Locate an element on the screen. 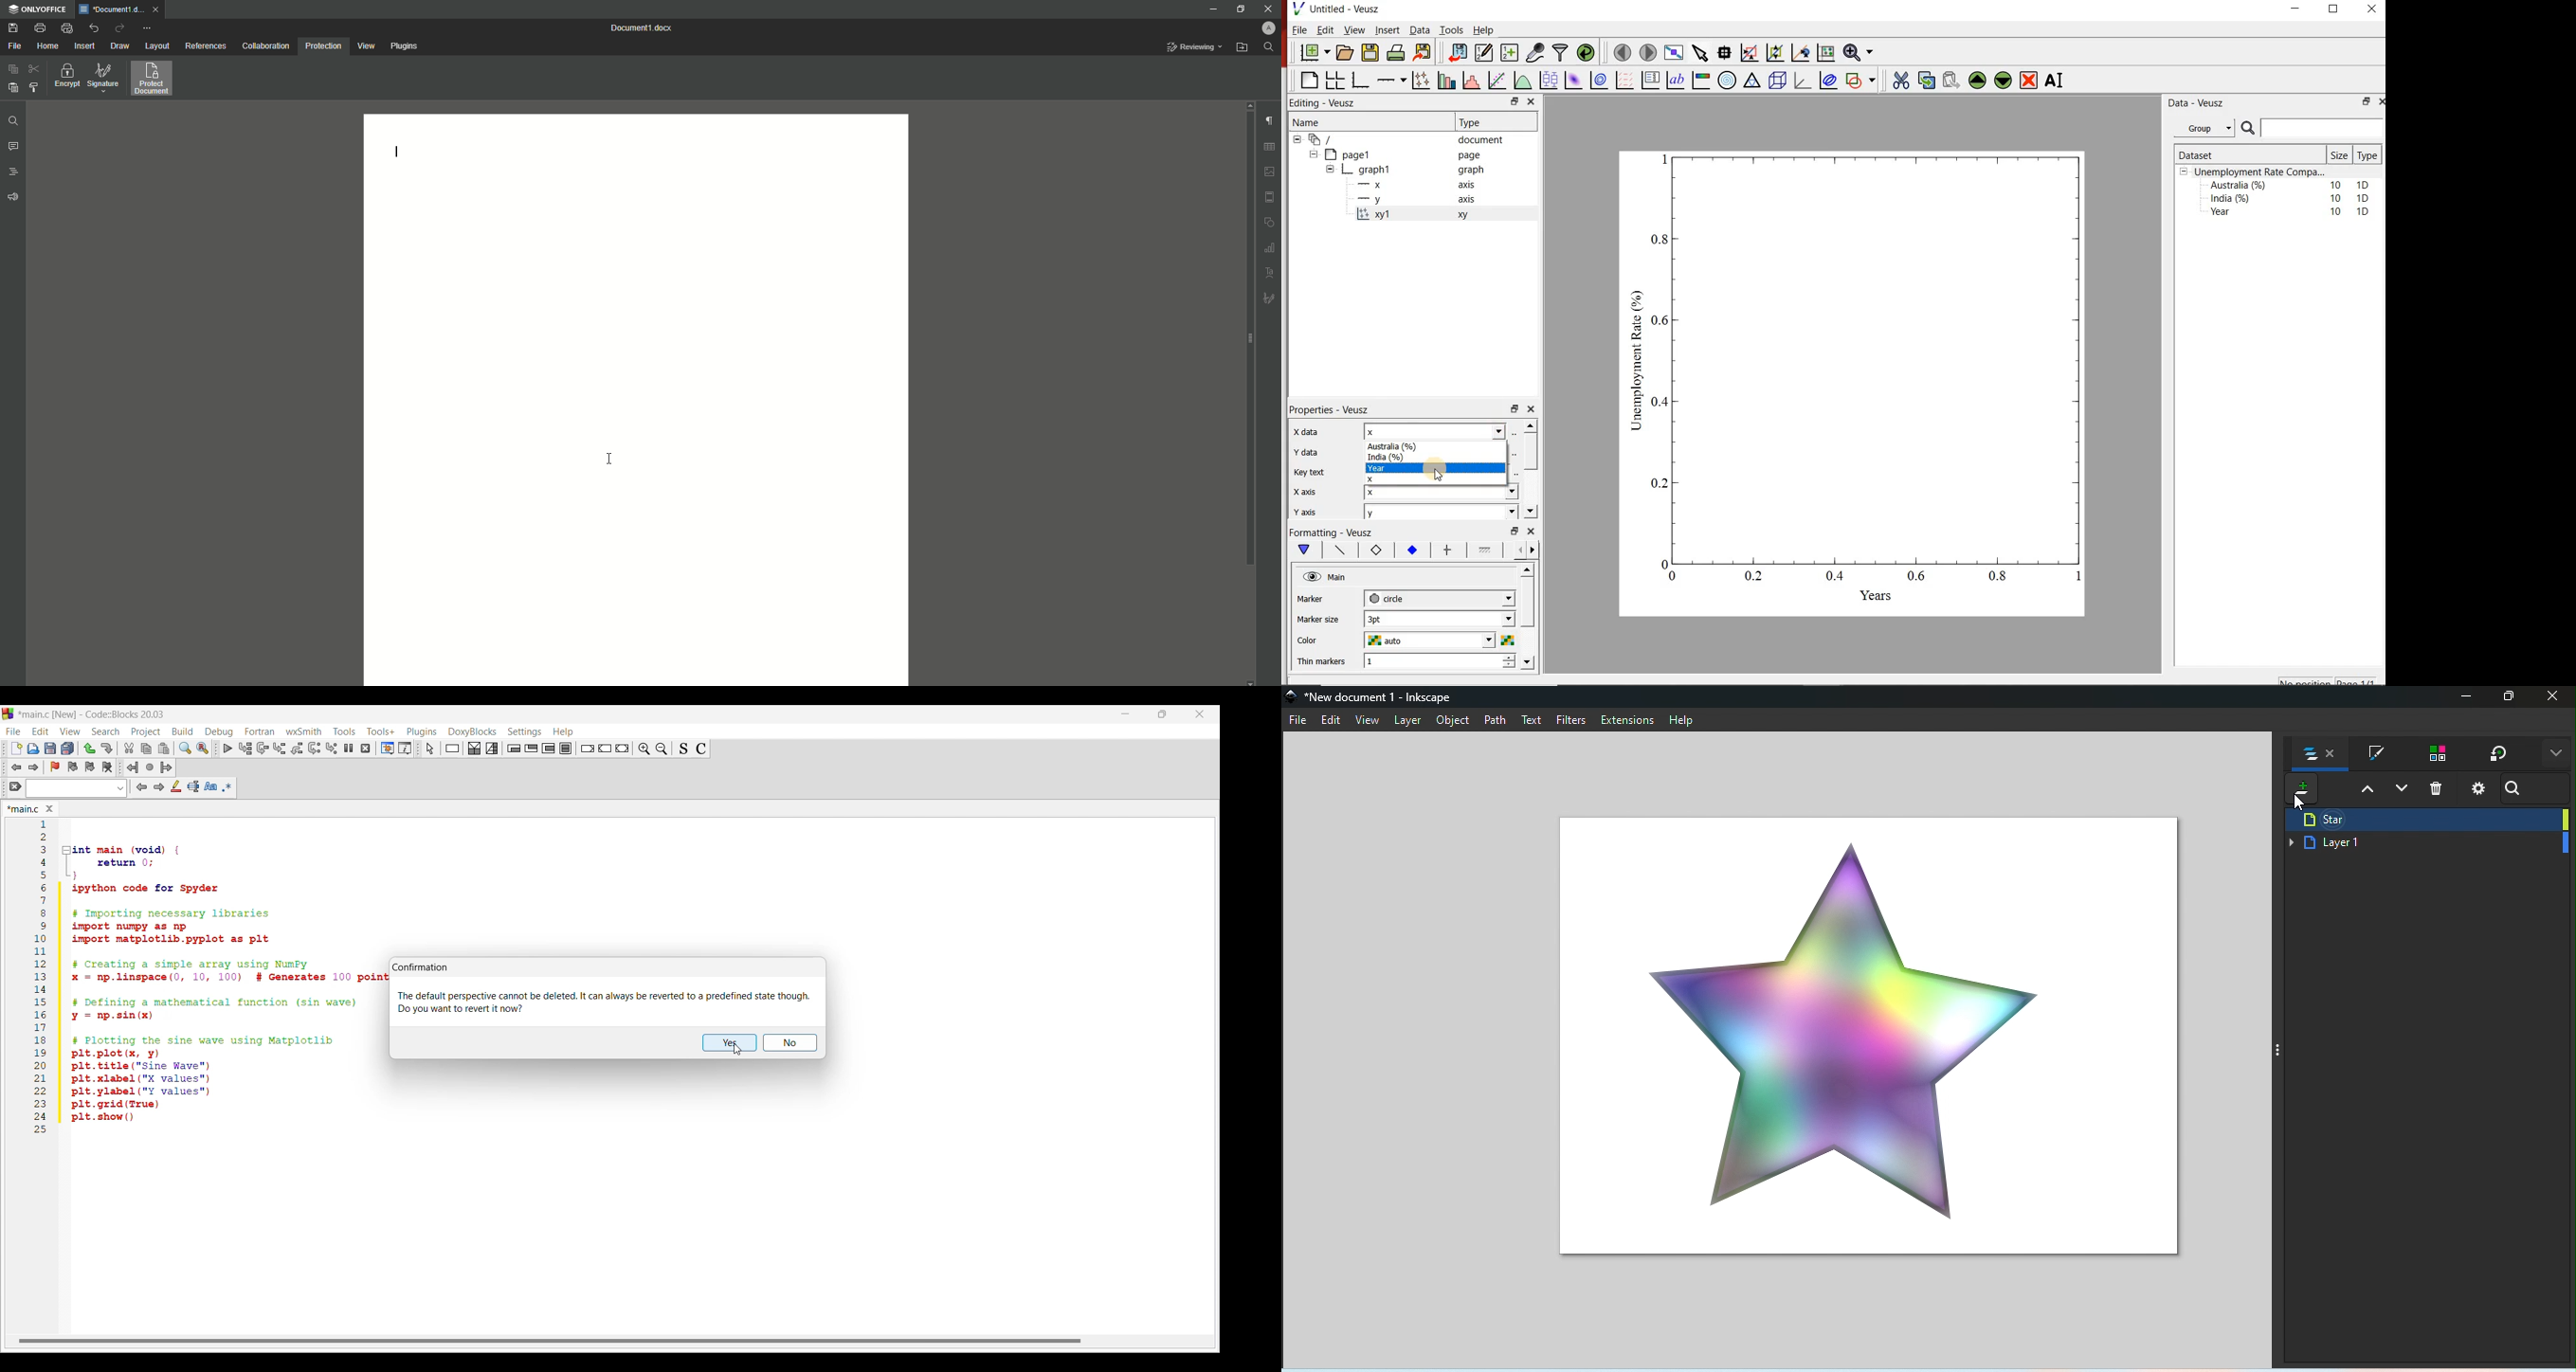  Data - Veusz is located at coordinates (2209, 103).